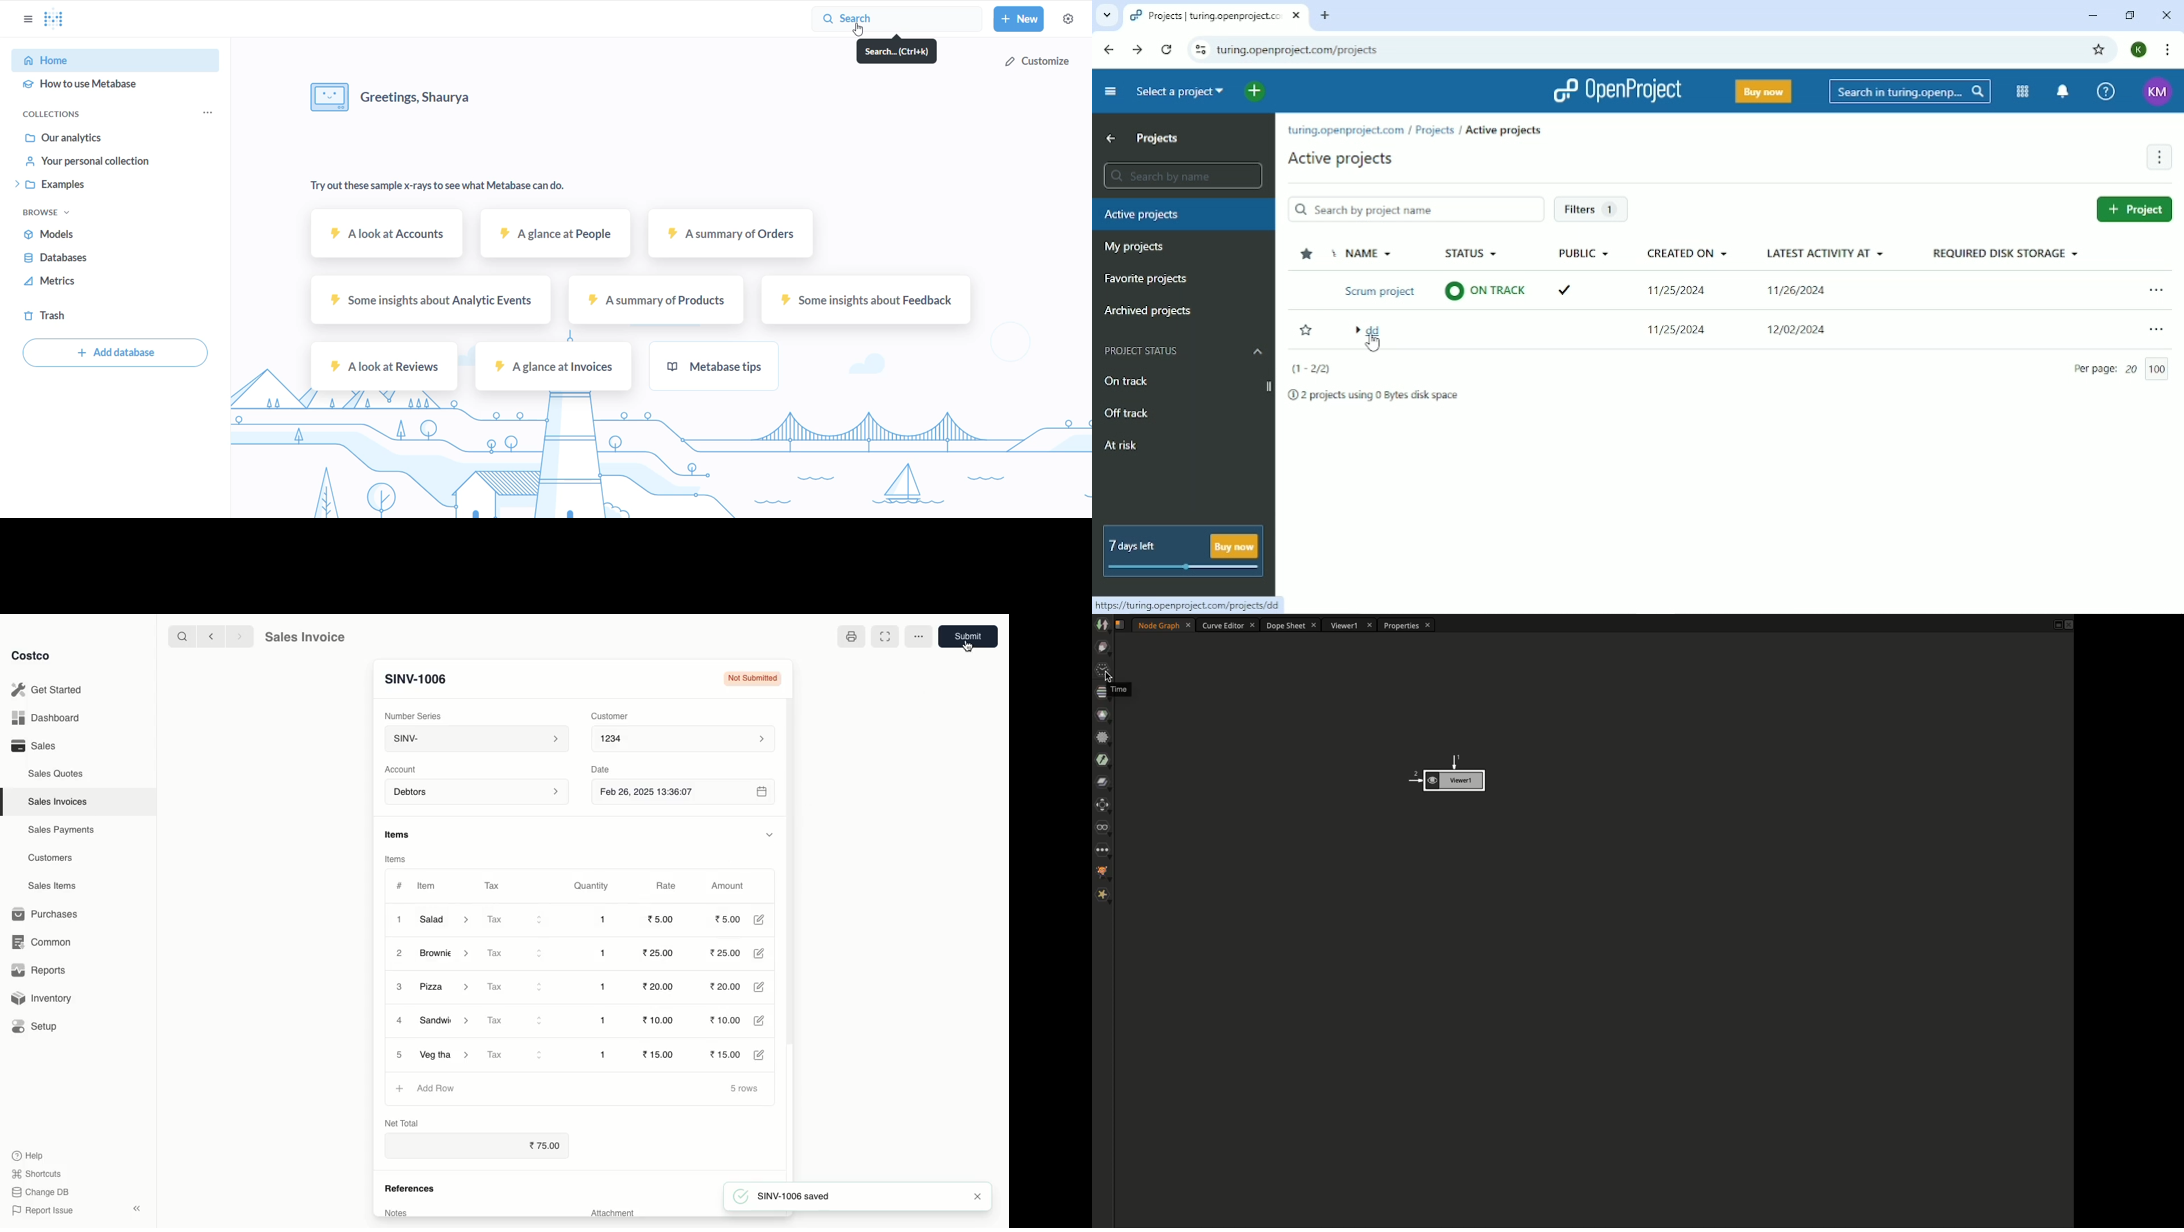  Describe the element at coordinates (603, 1053) in the screenshot. I see `1` at that location.